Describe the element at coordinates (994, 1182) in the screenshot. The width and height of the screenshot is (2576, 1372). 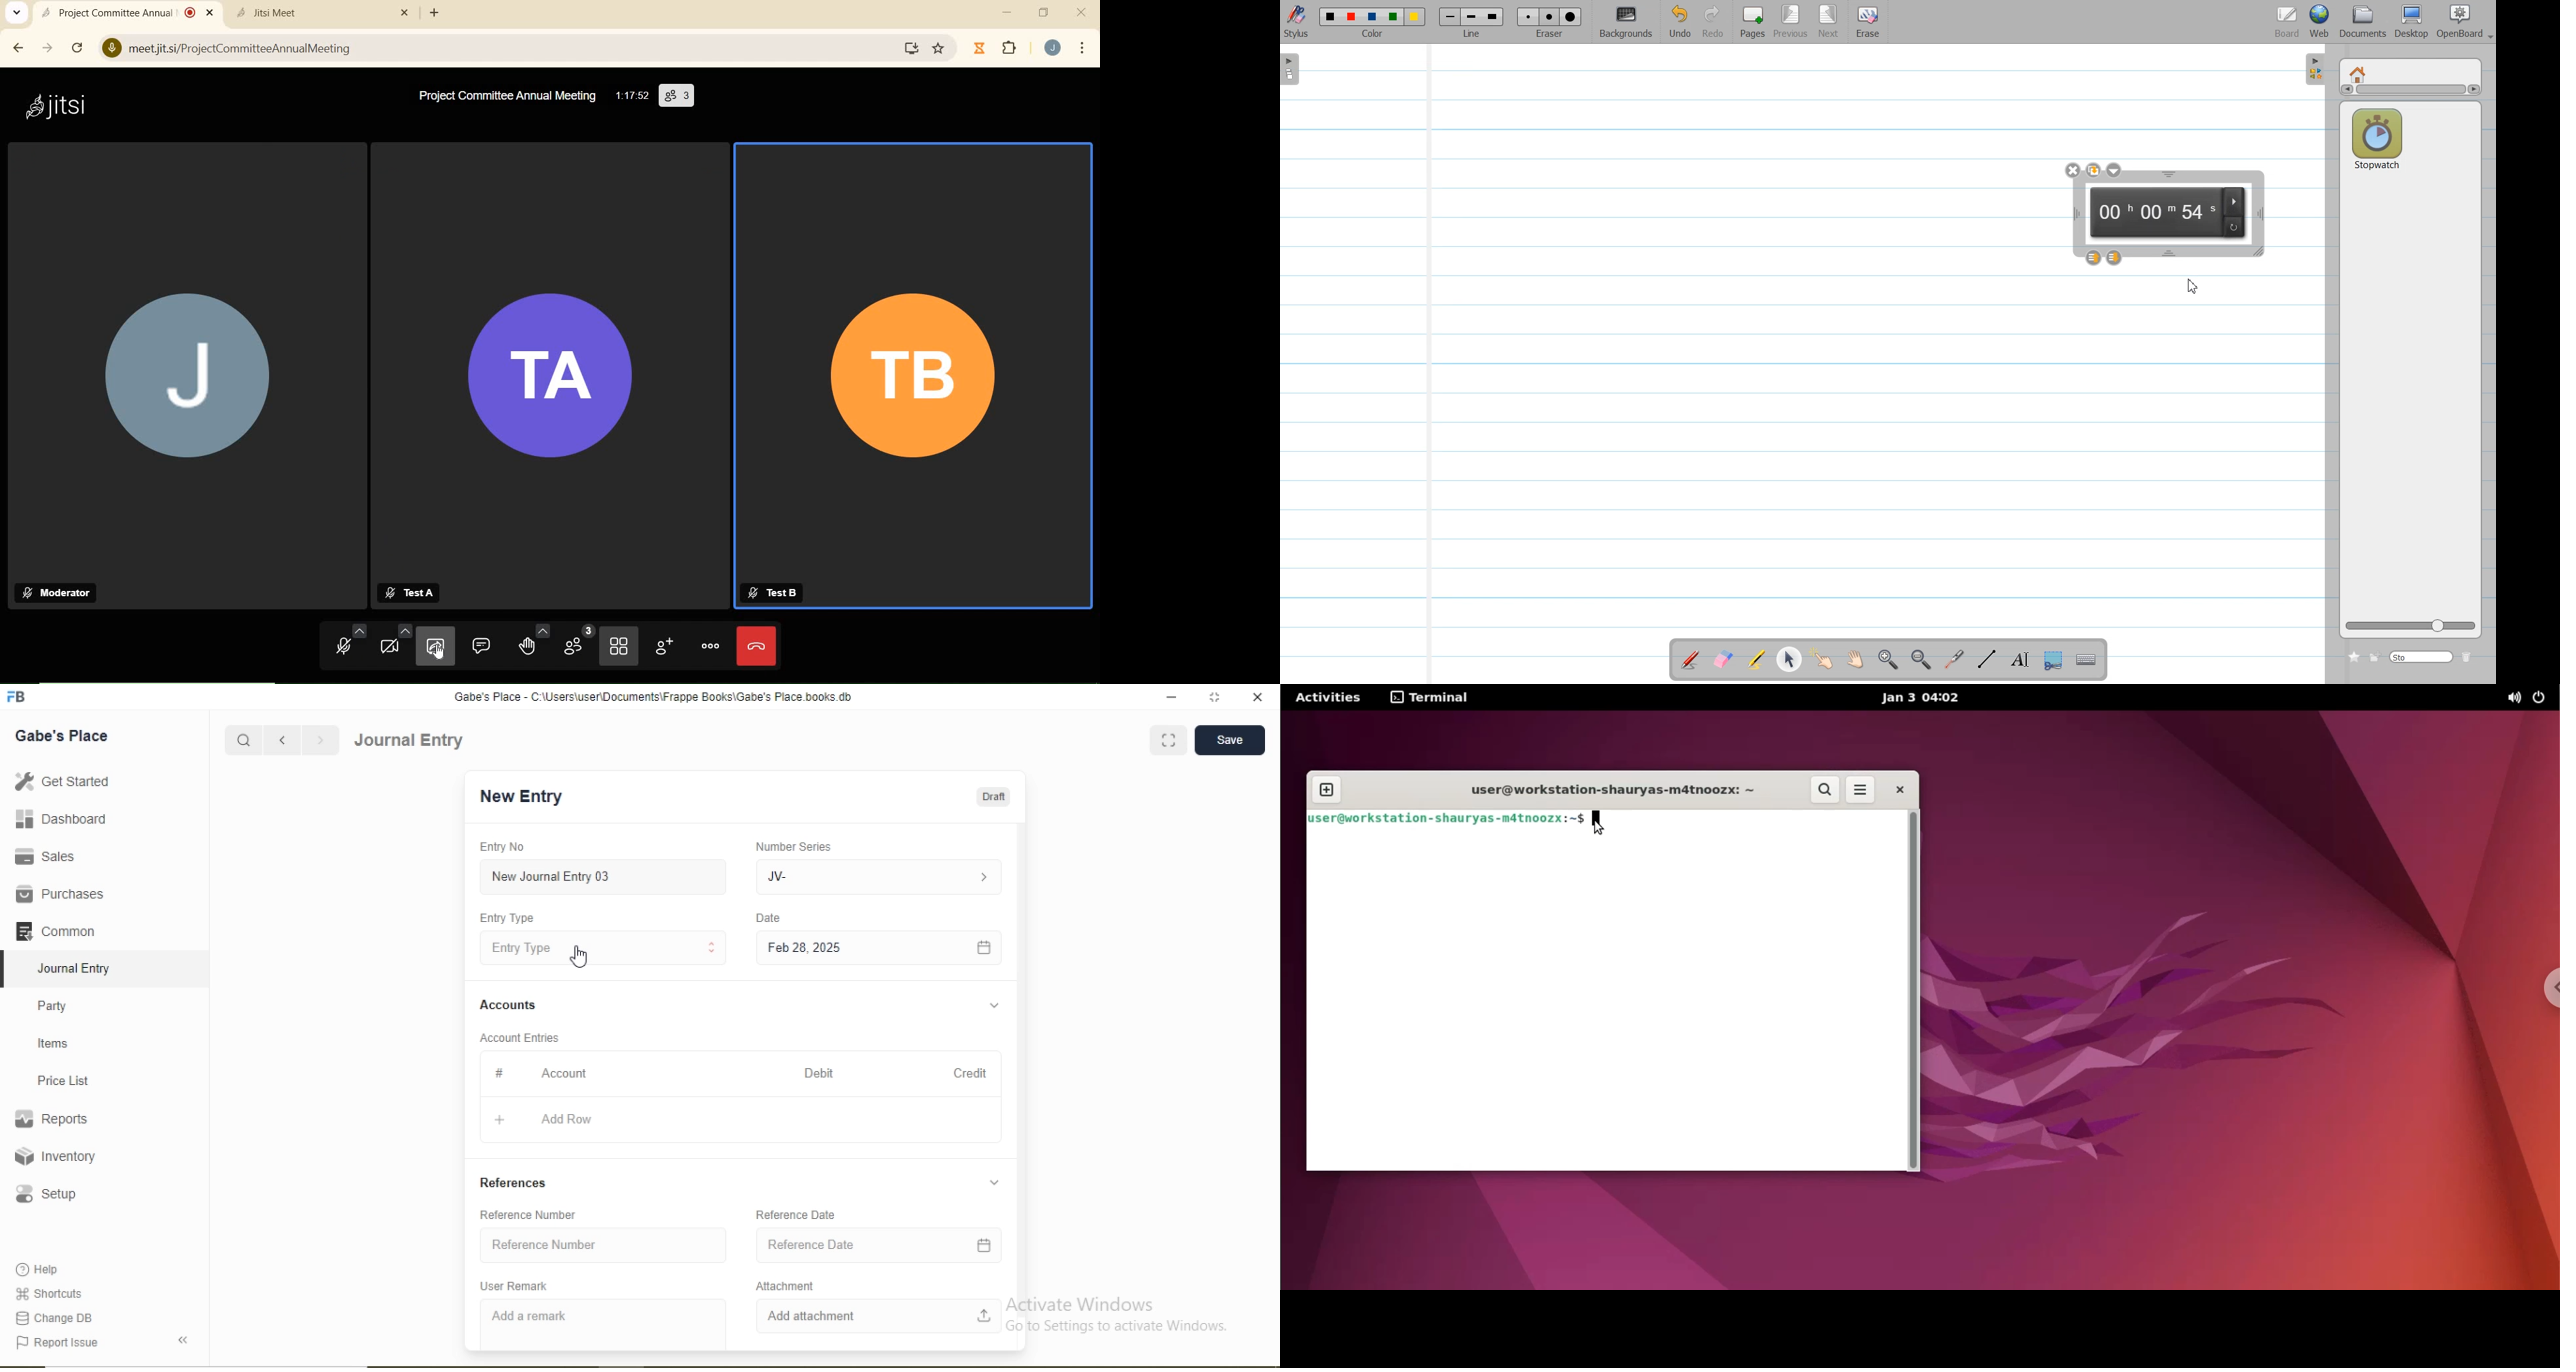
I see `Dropdown` at that location.